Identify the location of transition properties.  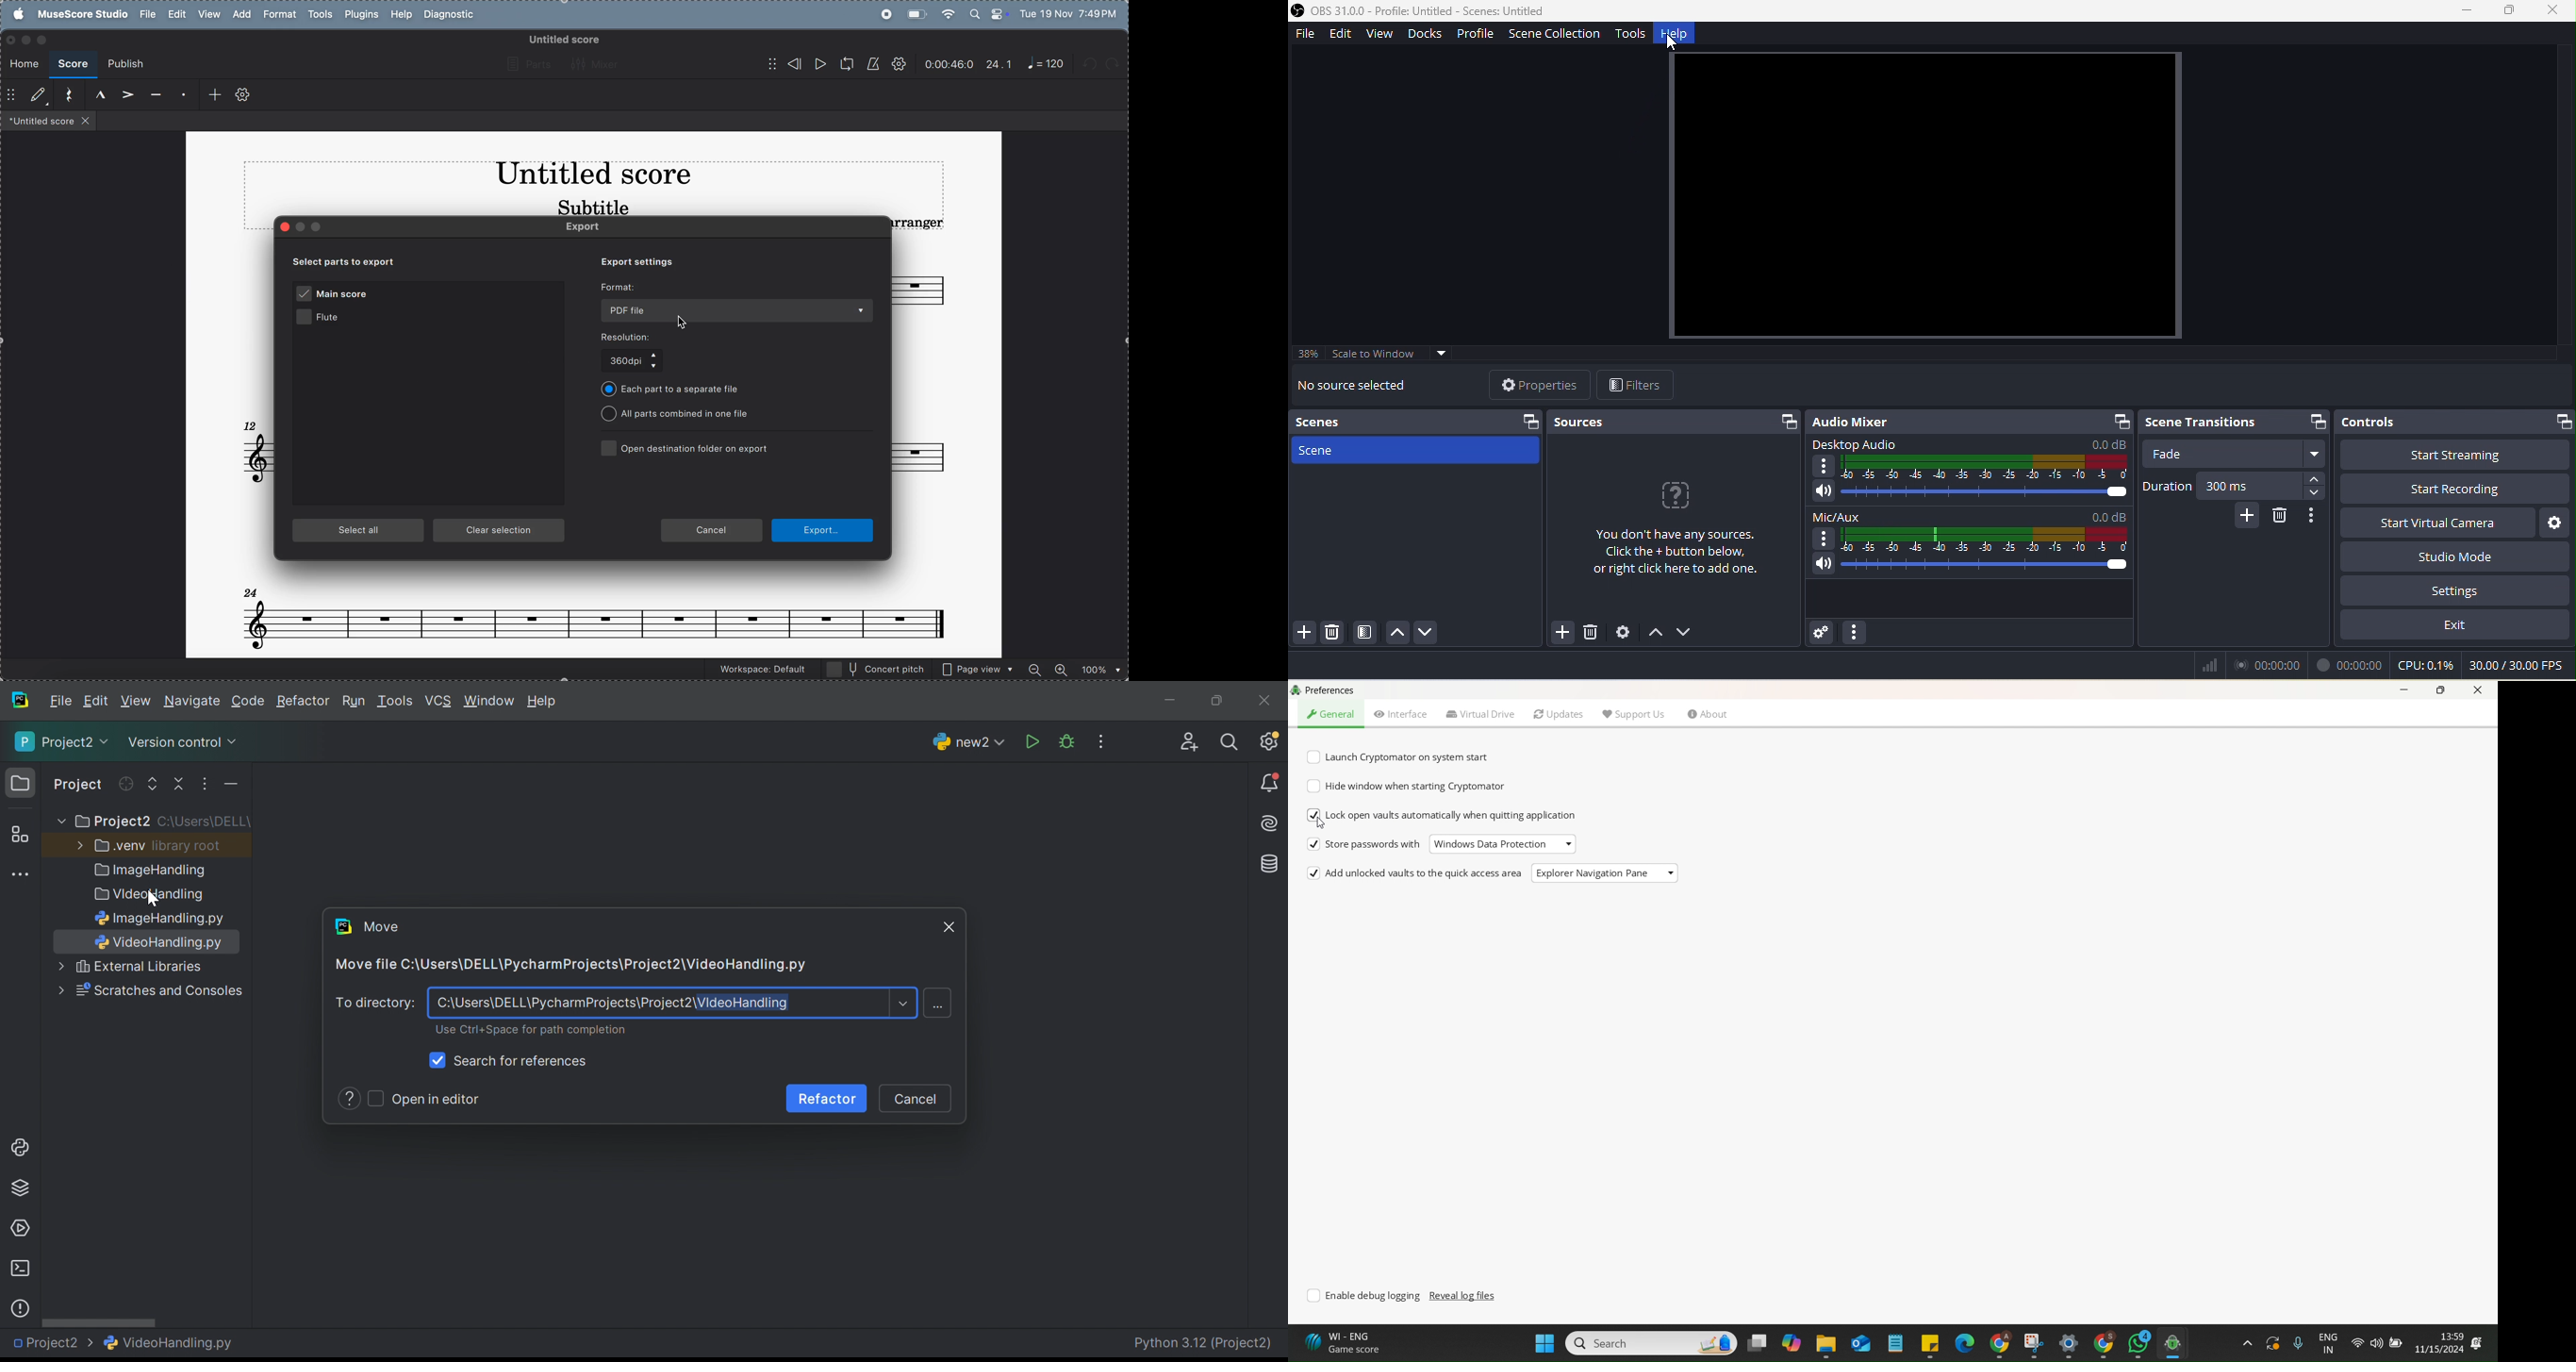
(2317, 517).